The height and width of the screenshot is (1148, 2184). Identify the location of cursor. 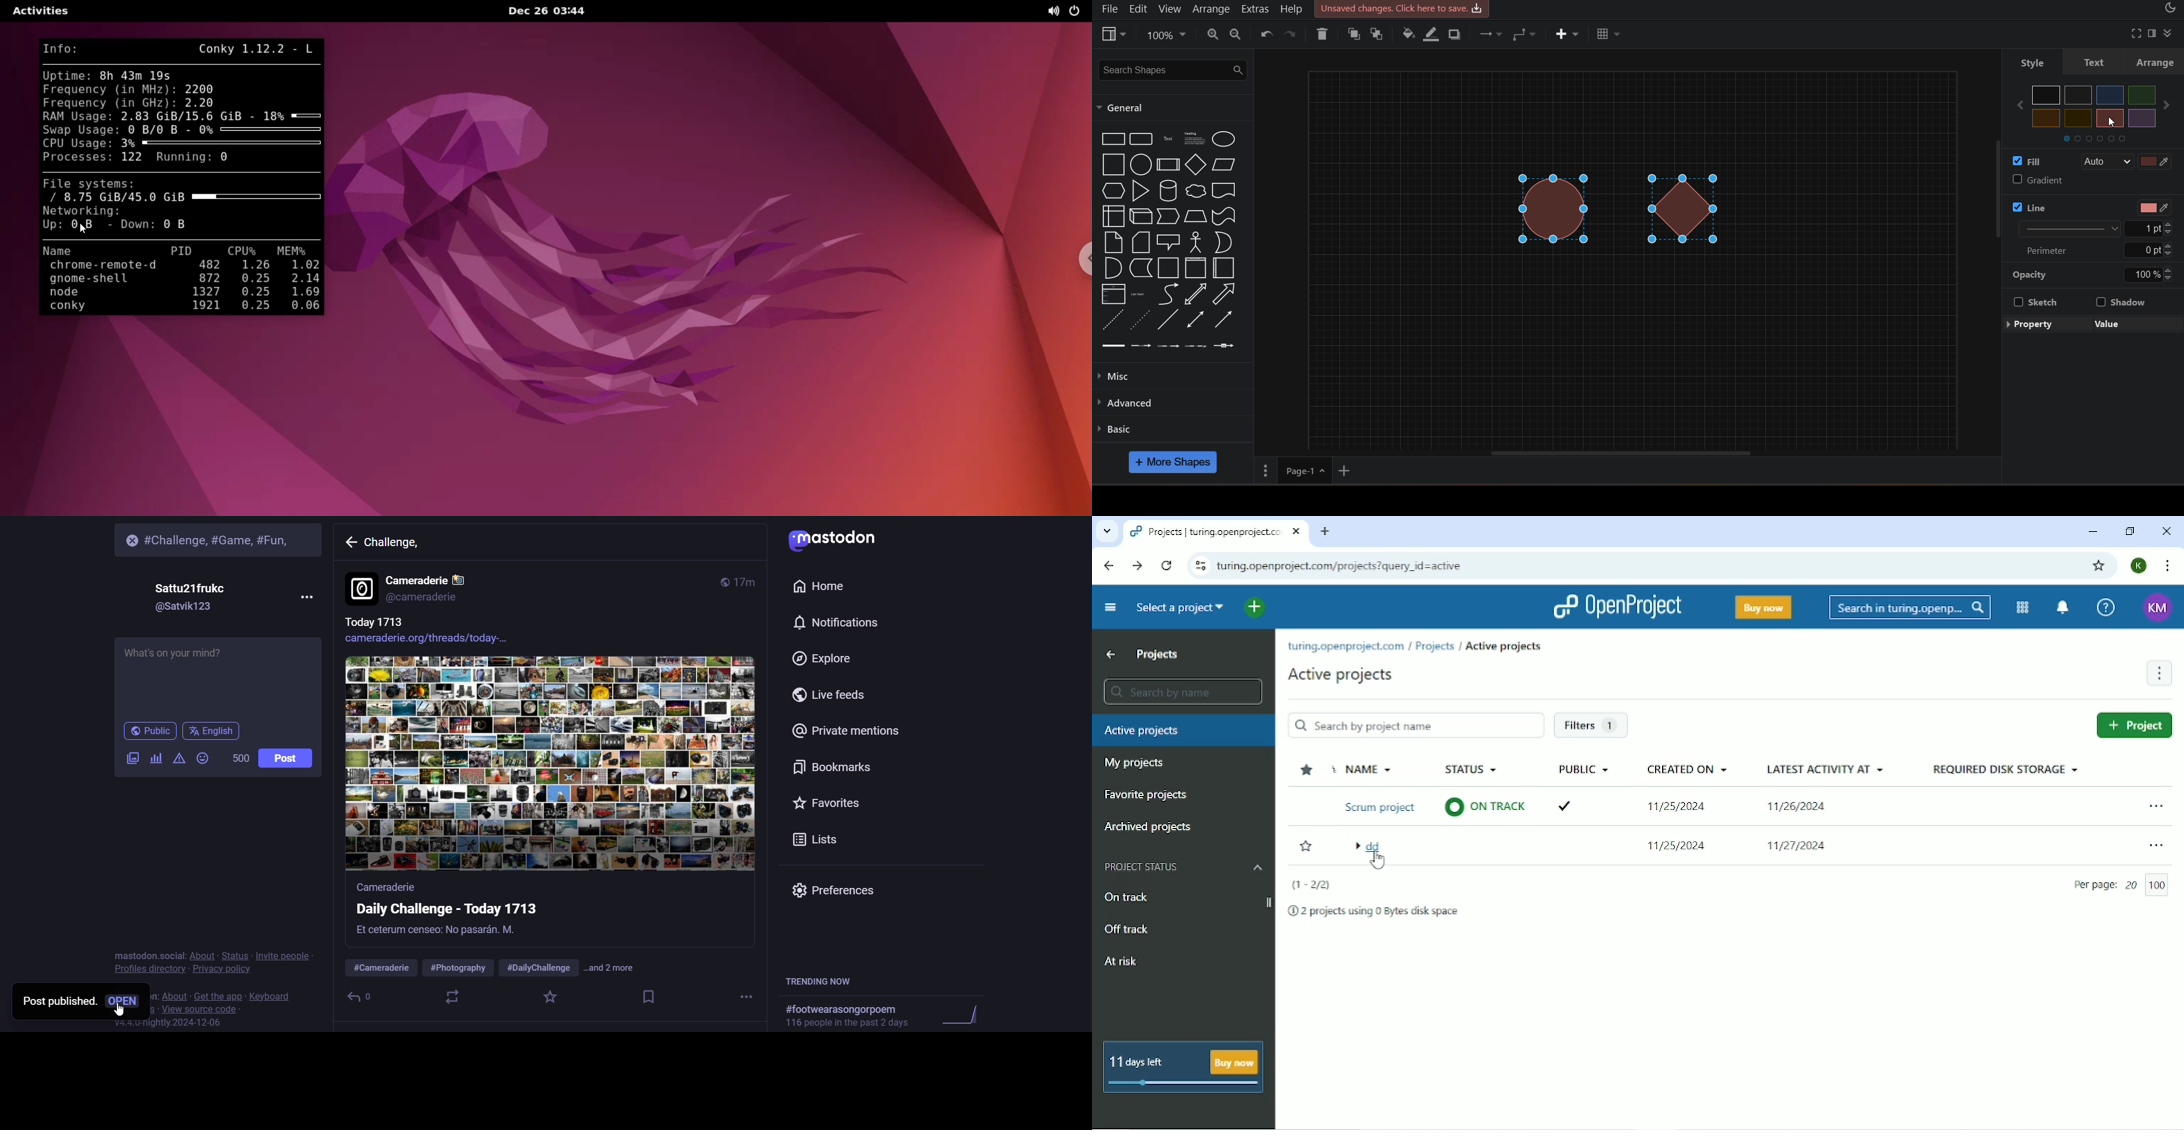
(2111, 121).